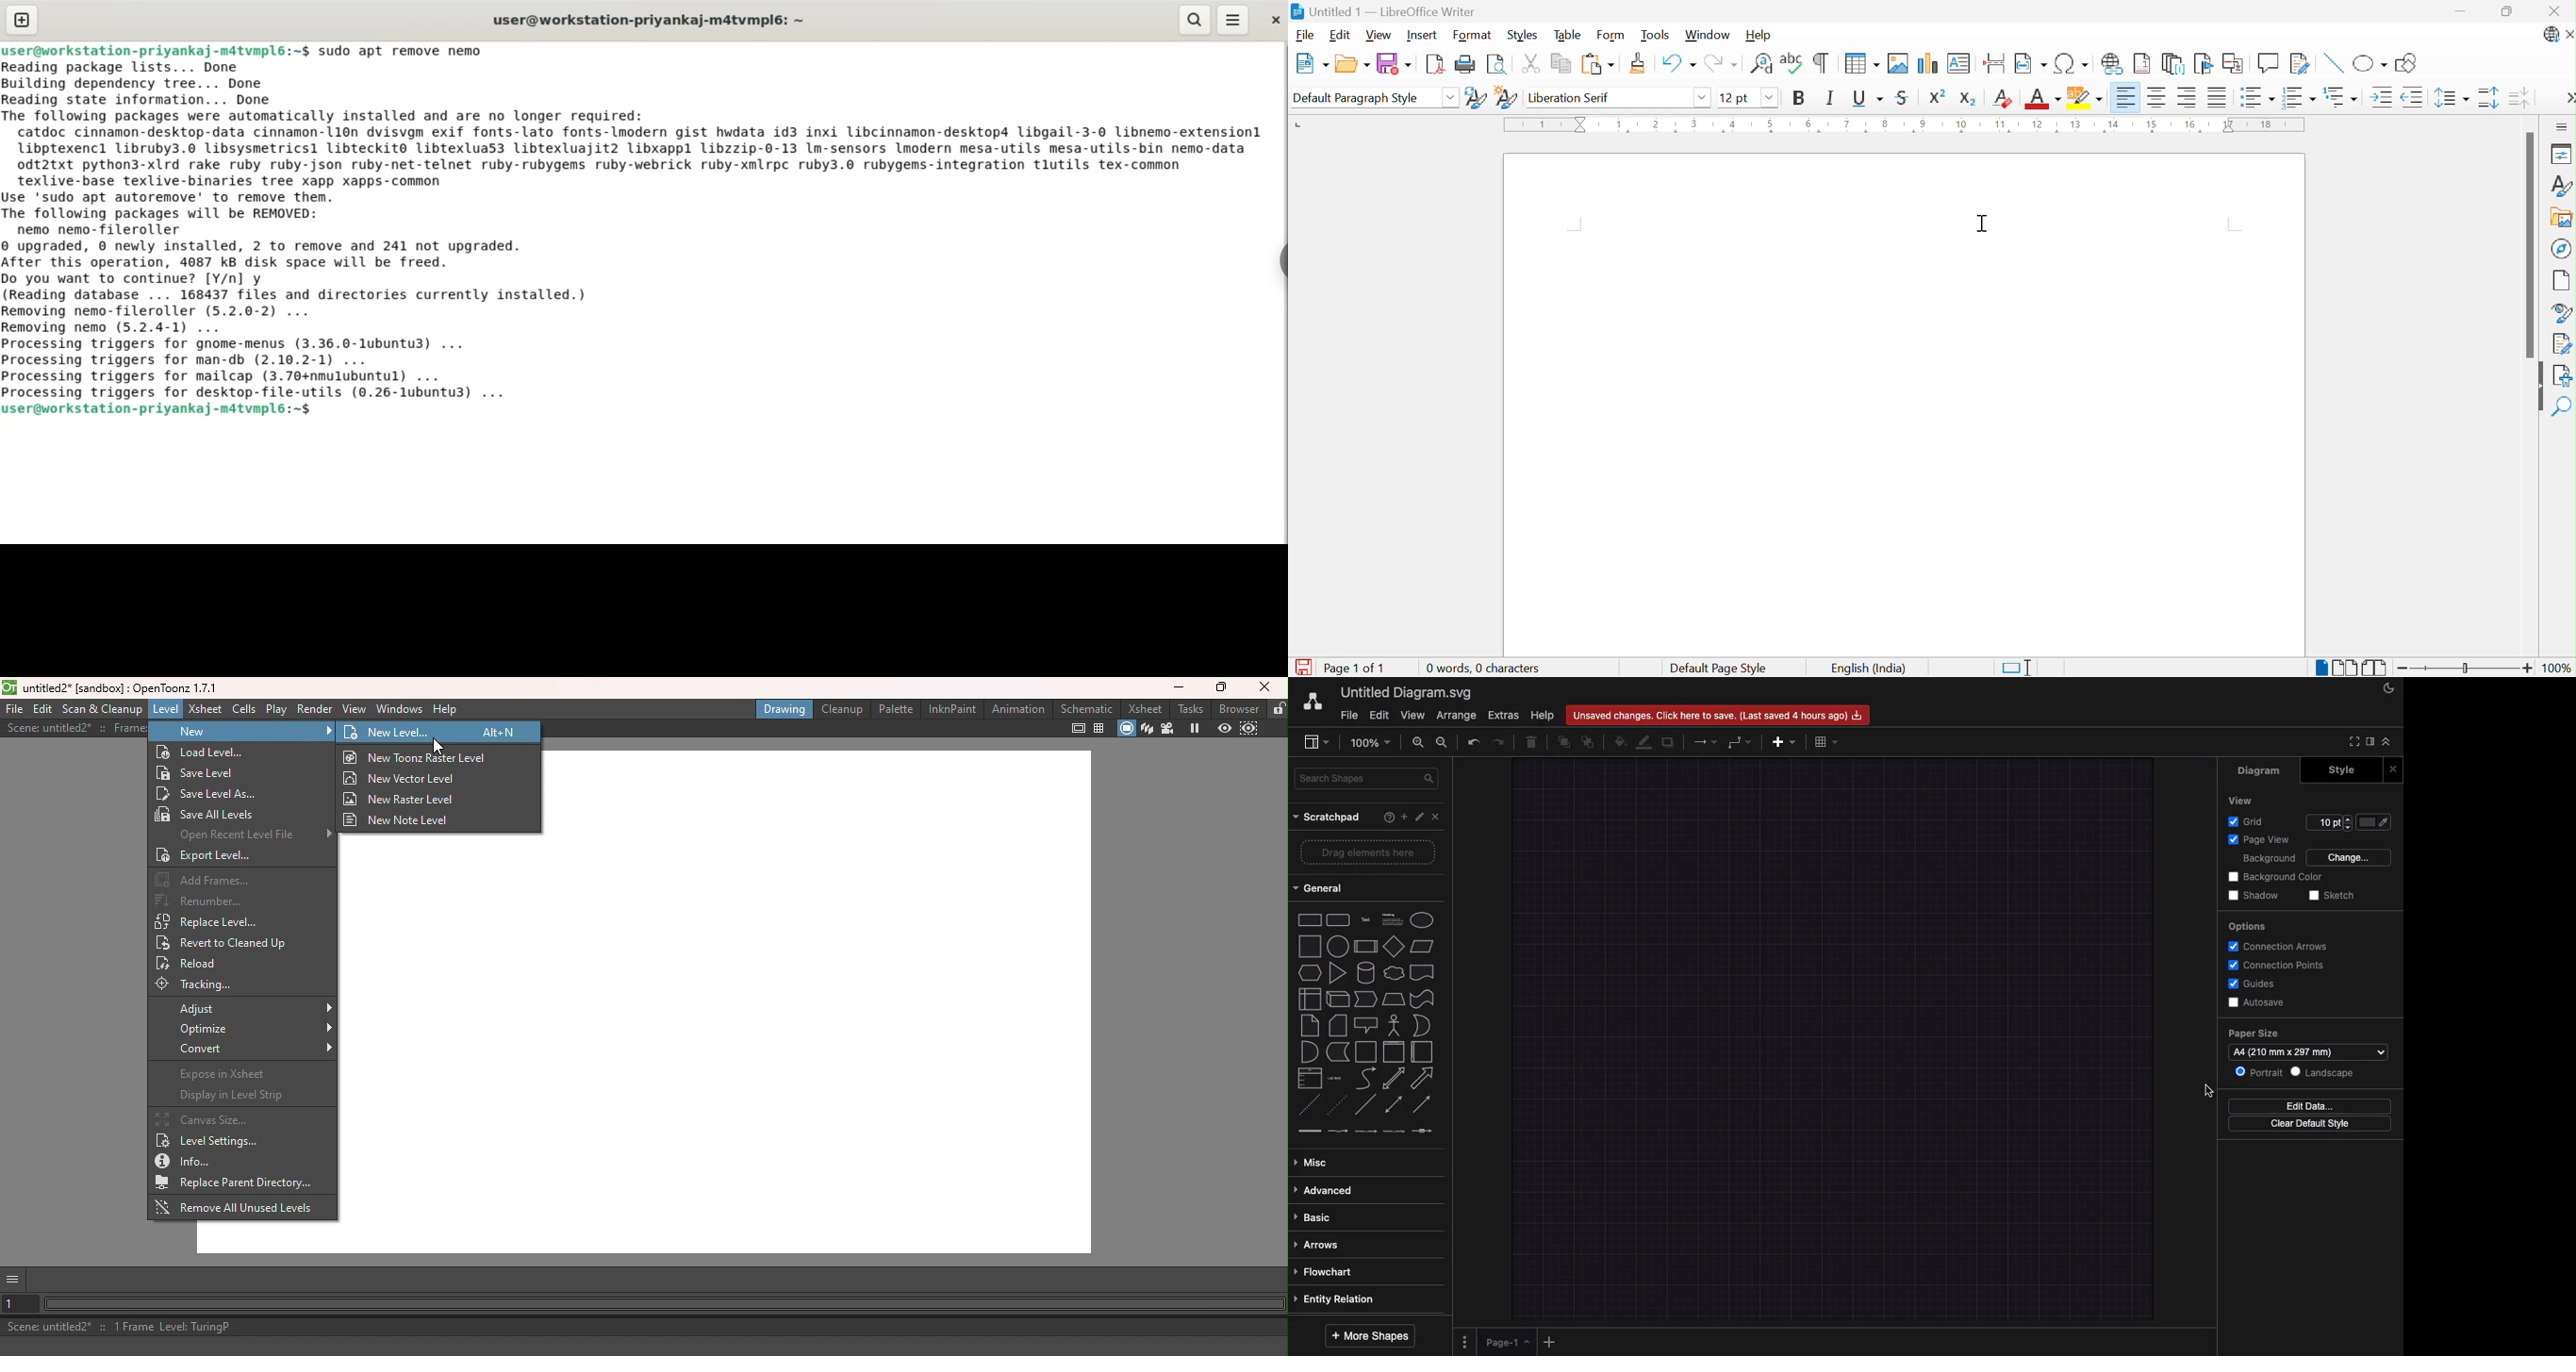 Image resolution: width=2576 pixels, height=1372 pixels. I want to click on Windows, so click(401, 709).